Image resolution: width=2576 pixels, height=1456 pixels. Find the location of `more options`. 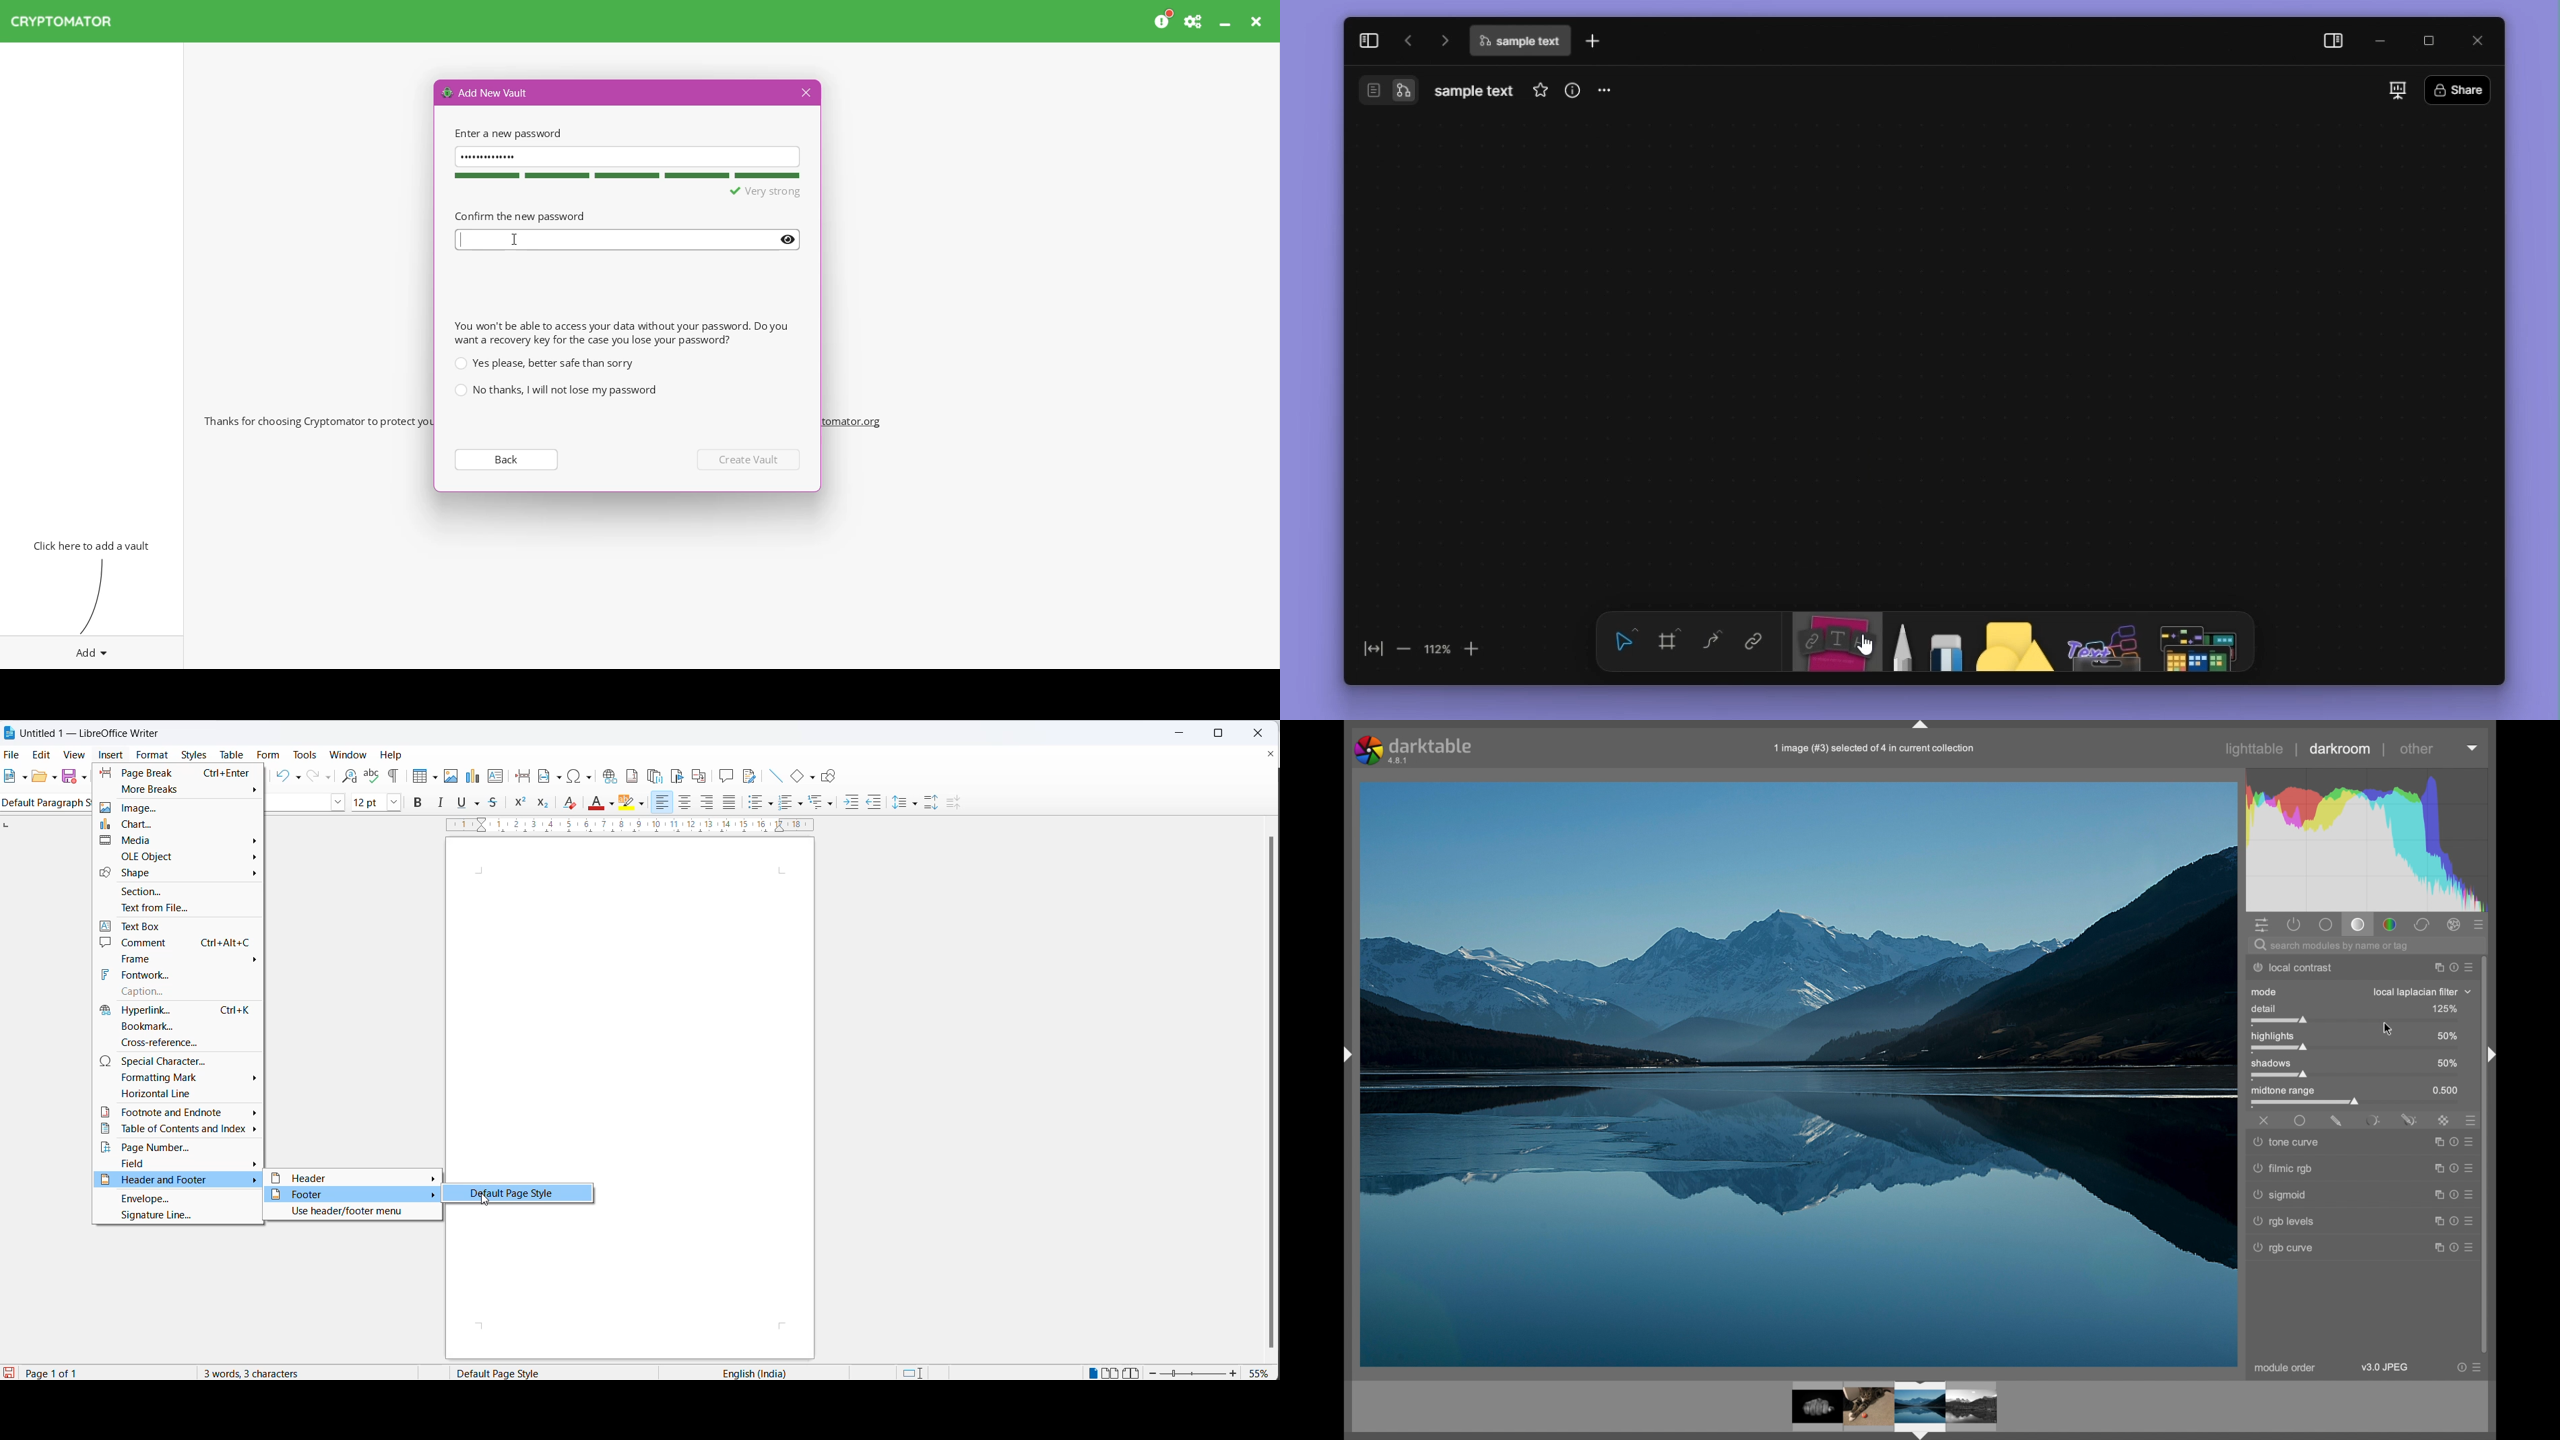

more options is located at coordinates (2453, 1192).